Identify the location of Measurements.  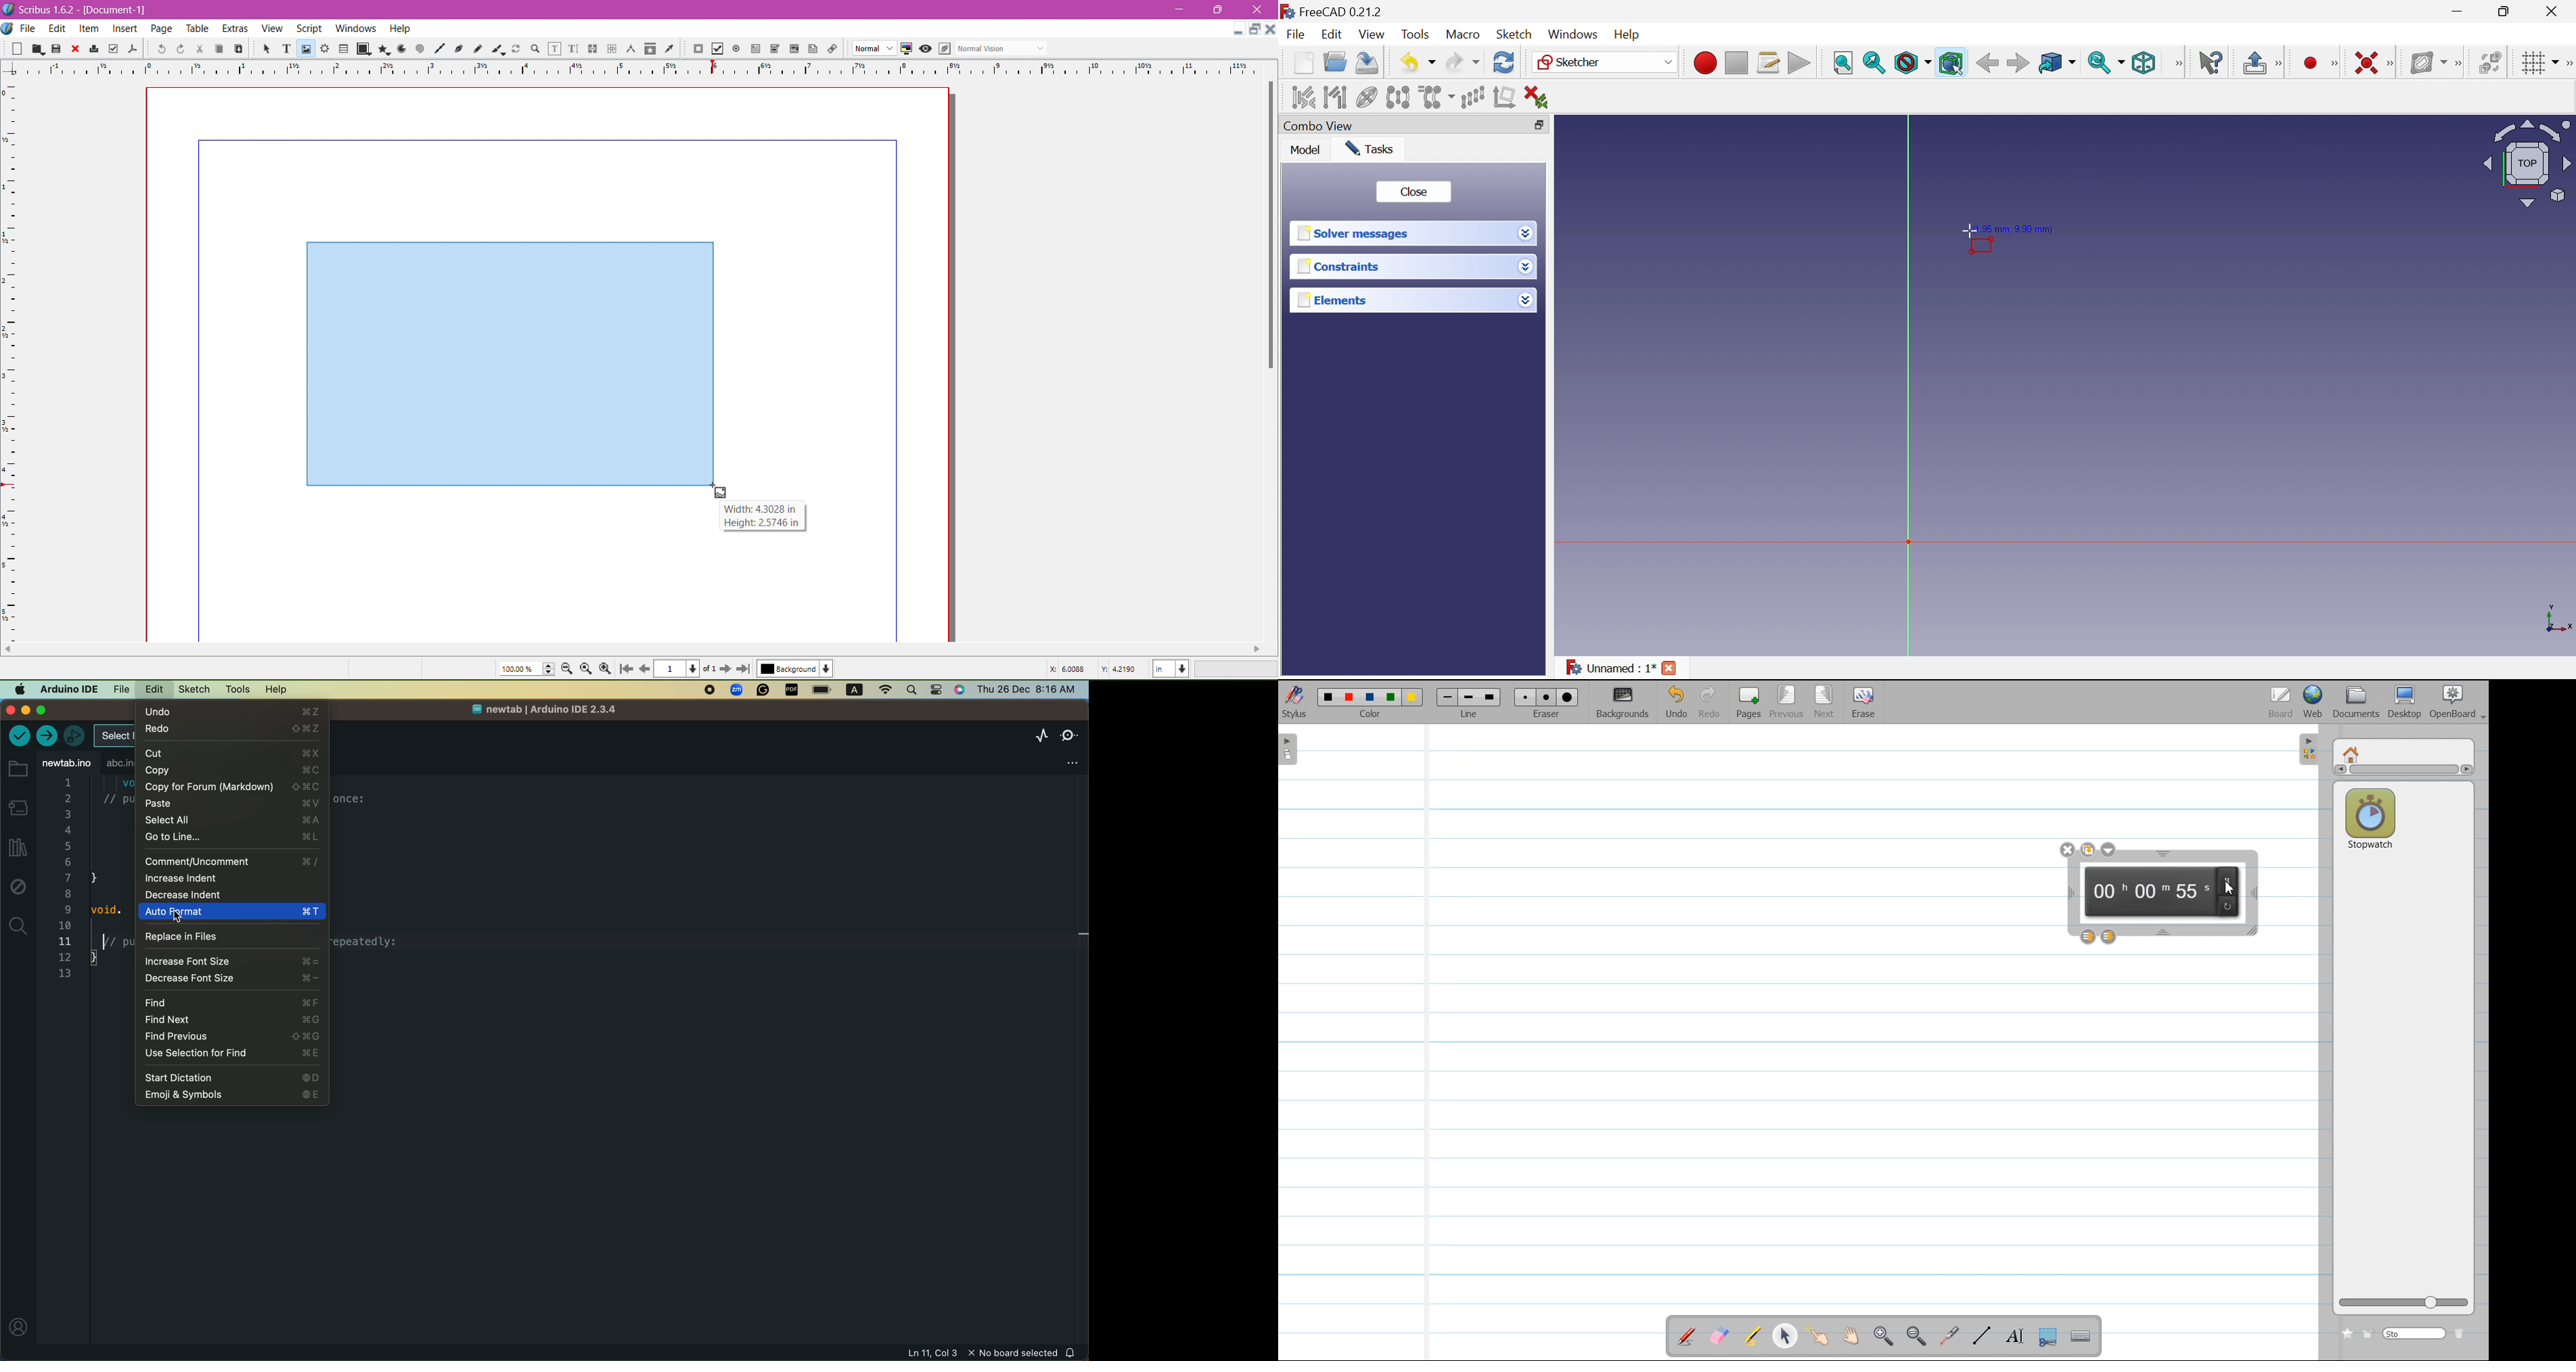
(631, 49).